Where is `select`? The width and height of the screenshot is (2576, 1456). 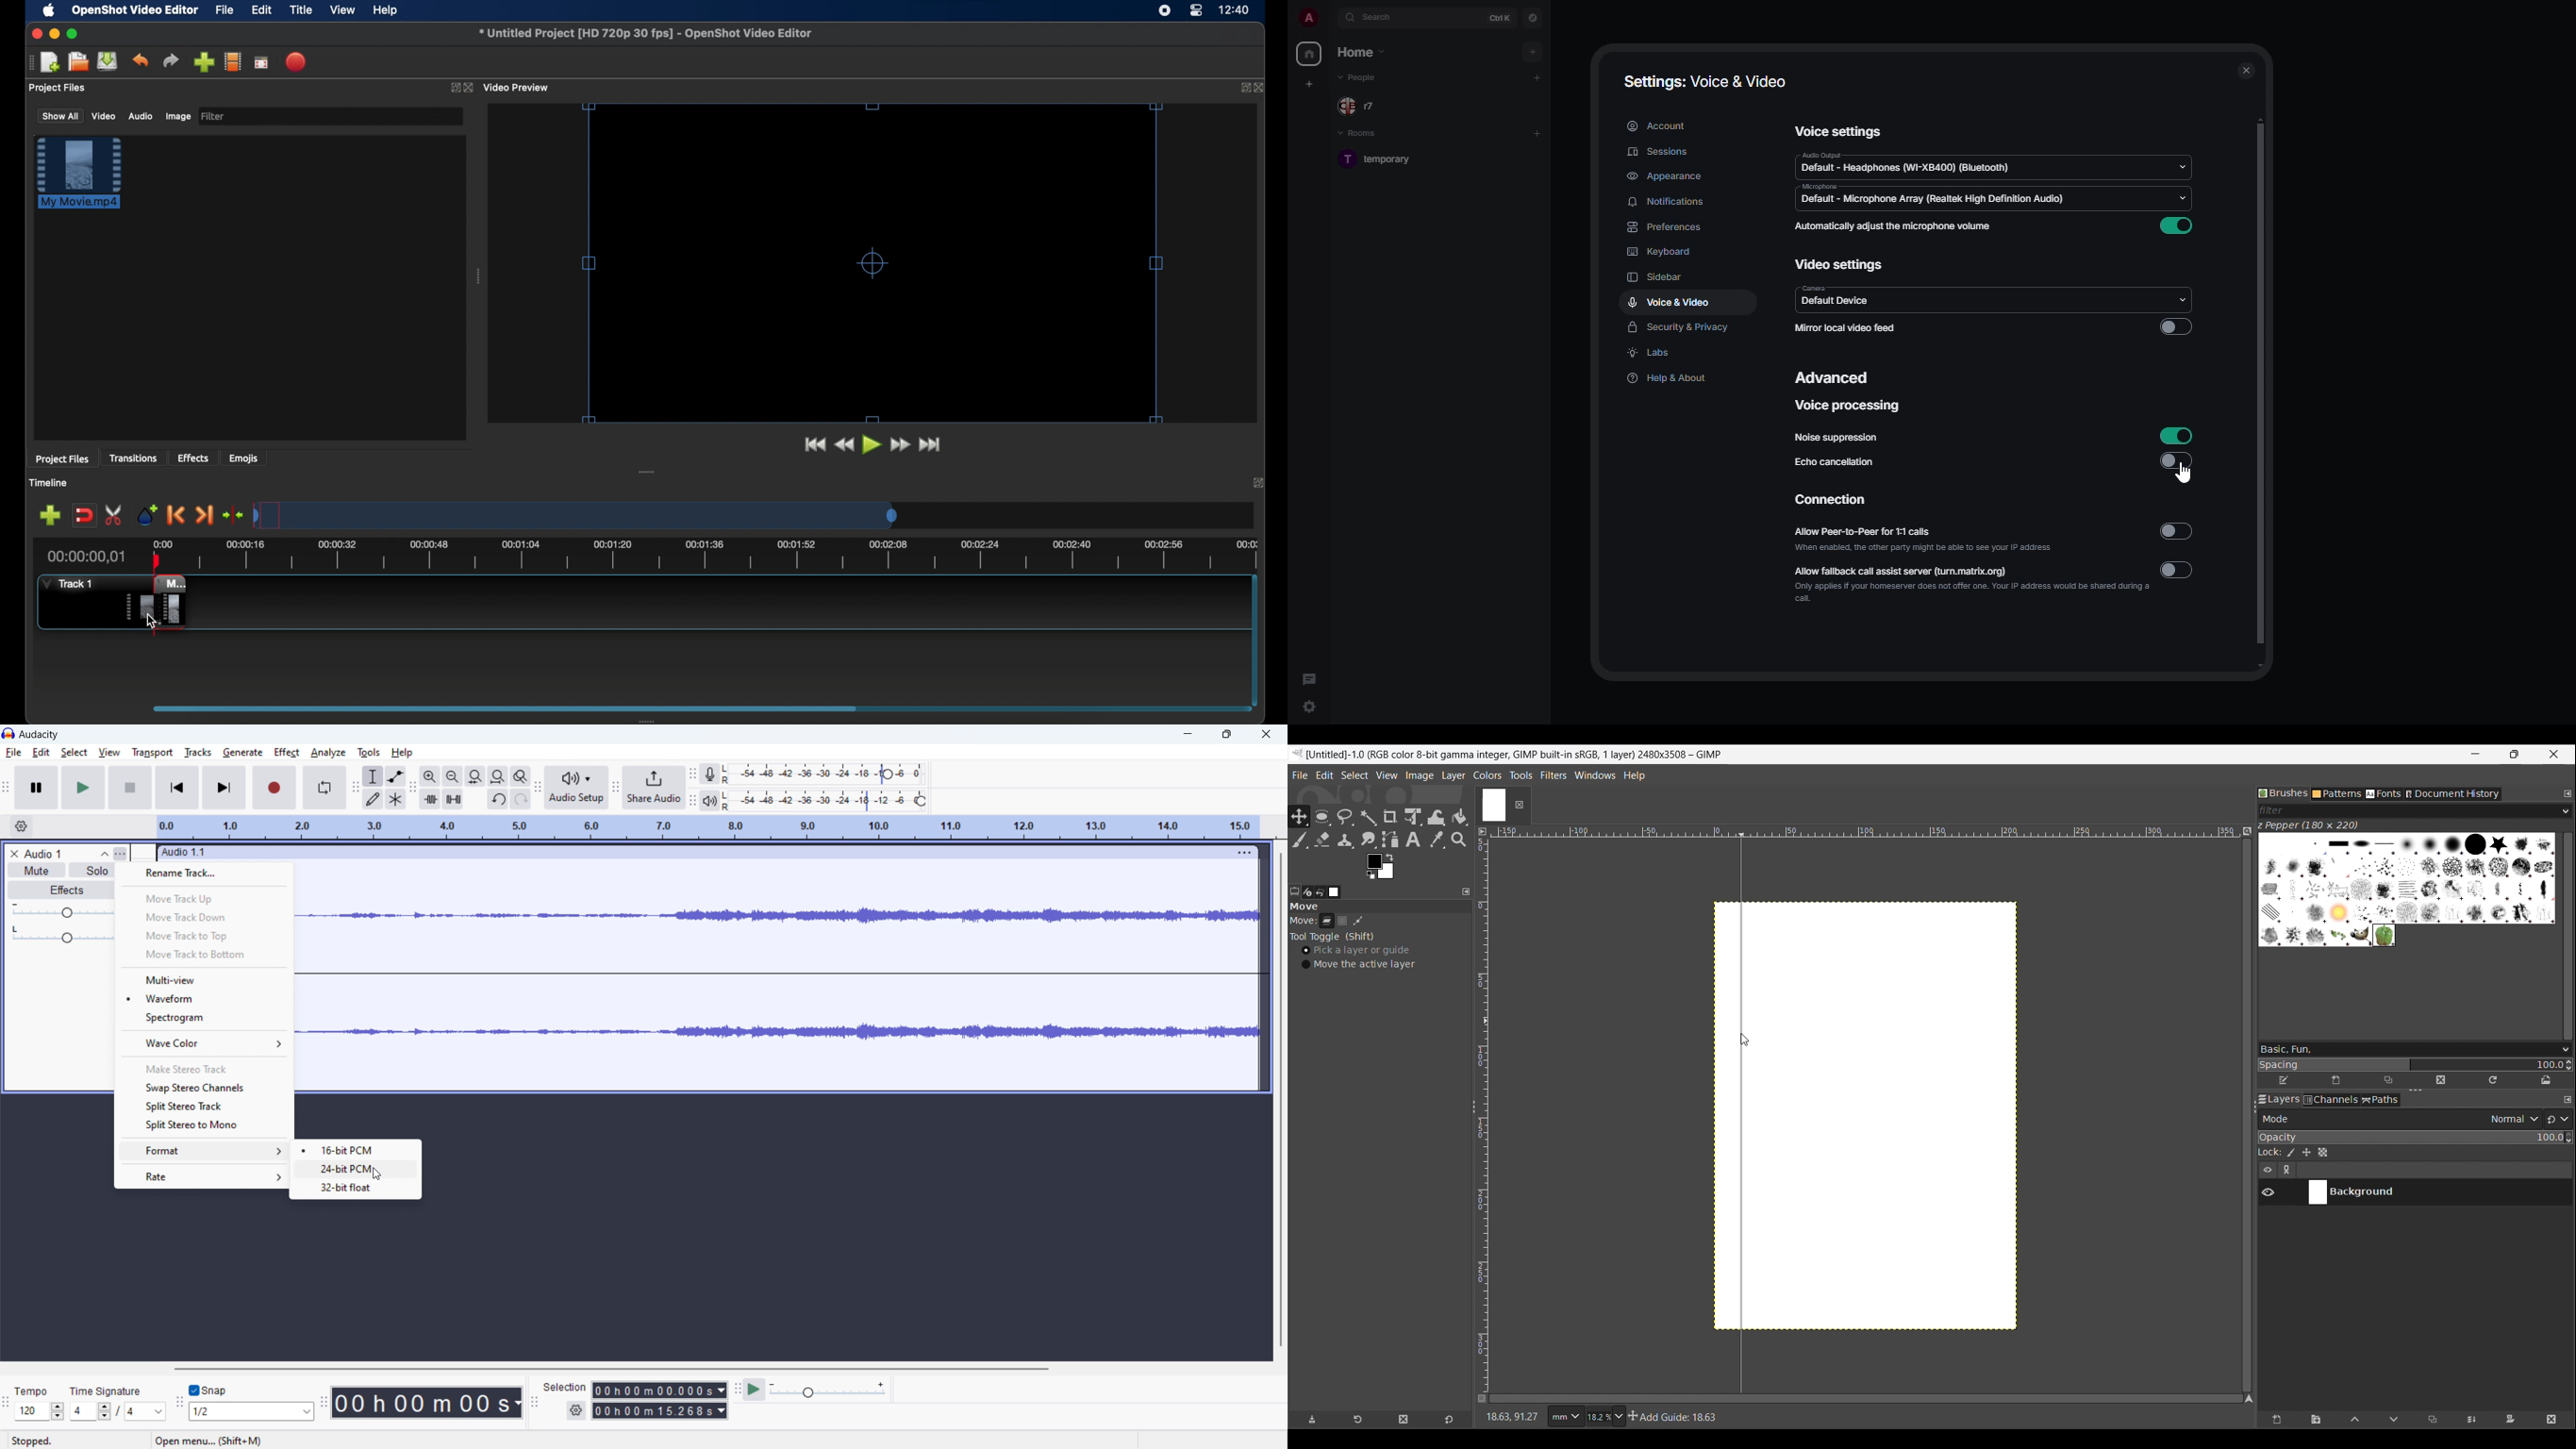
select is located at coordinates (74, 752).